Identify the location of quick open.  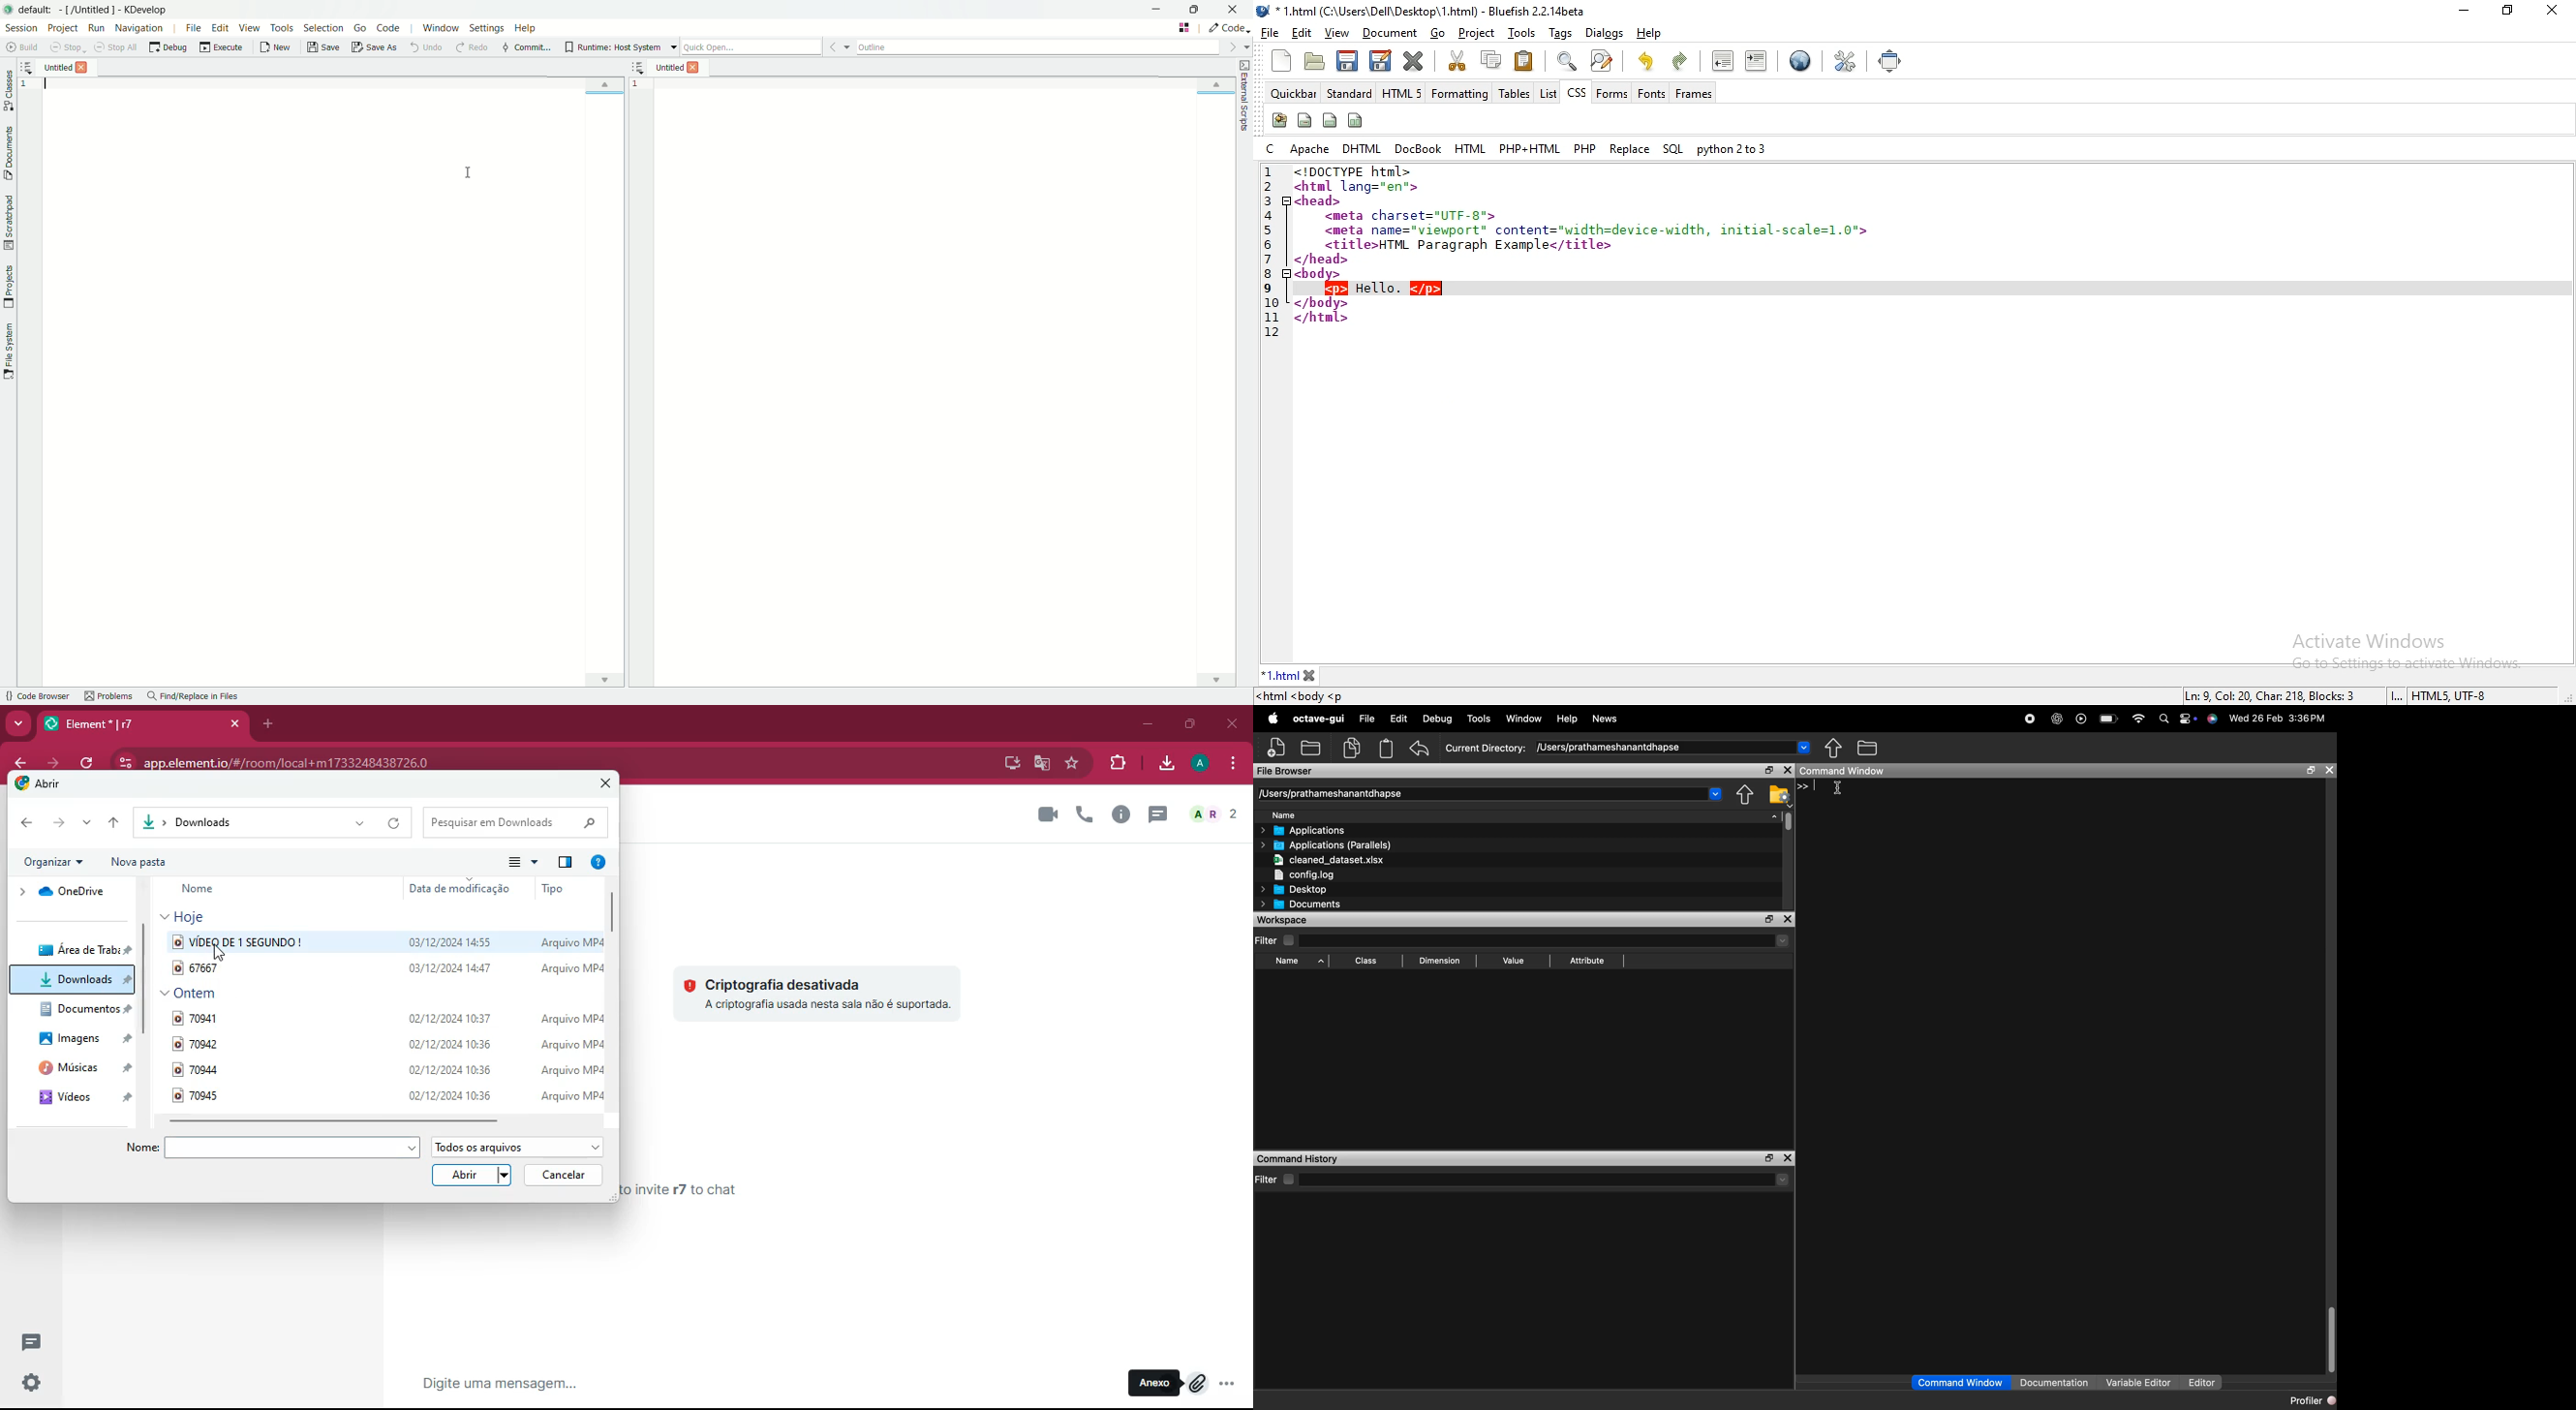
(765, 47).